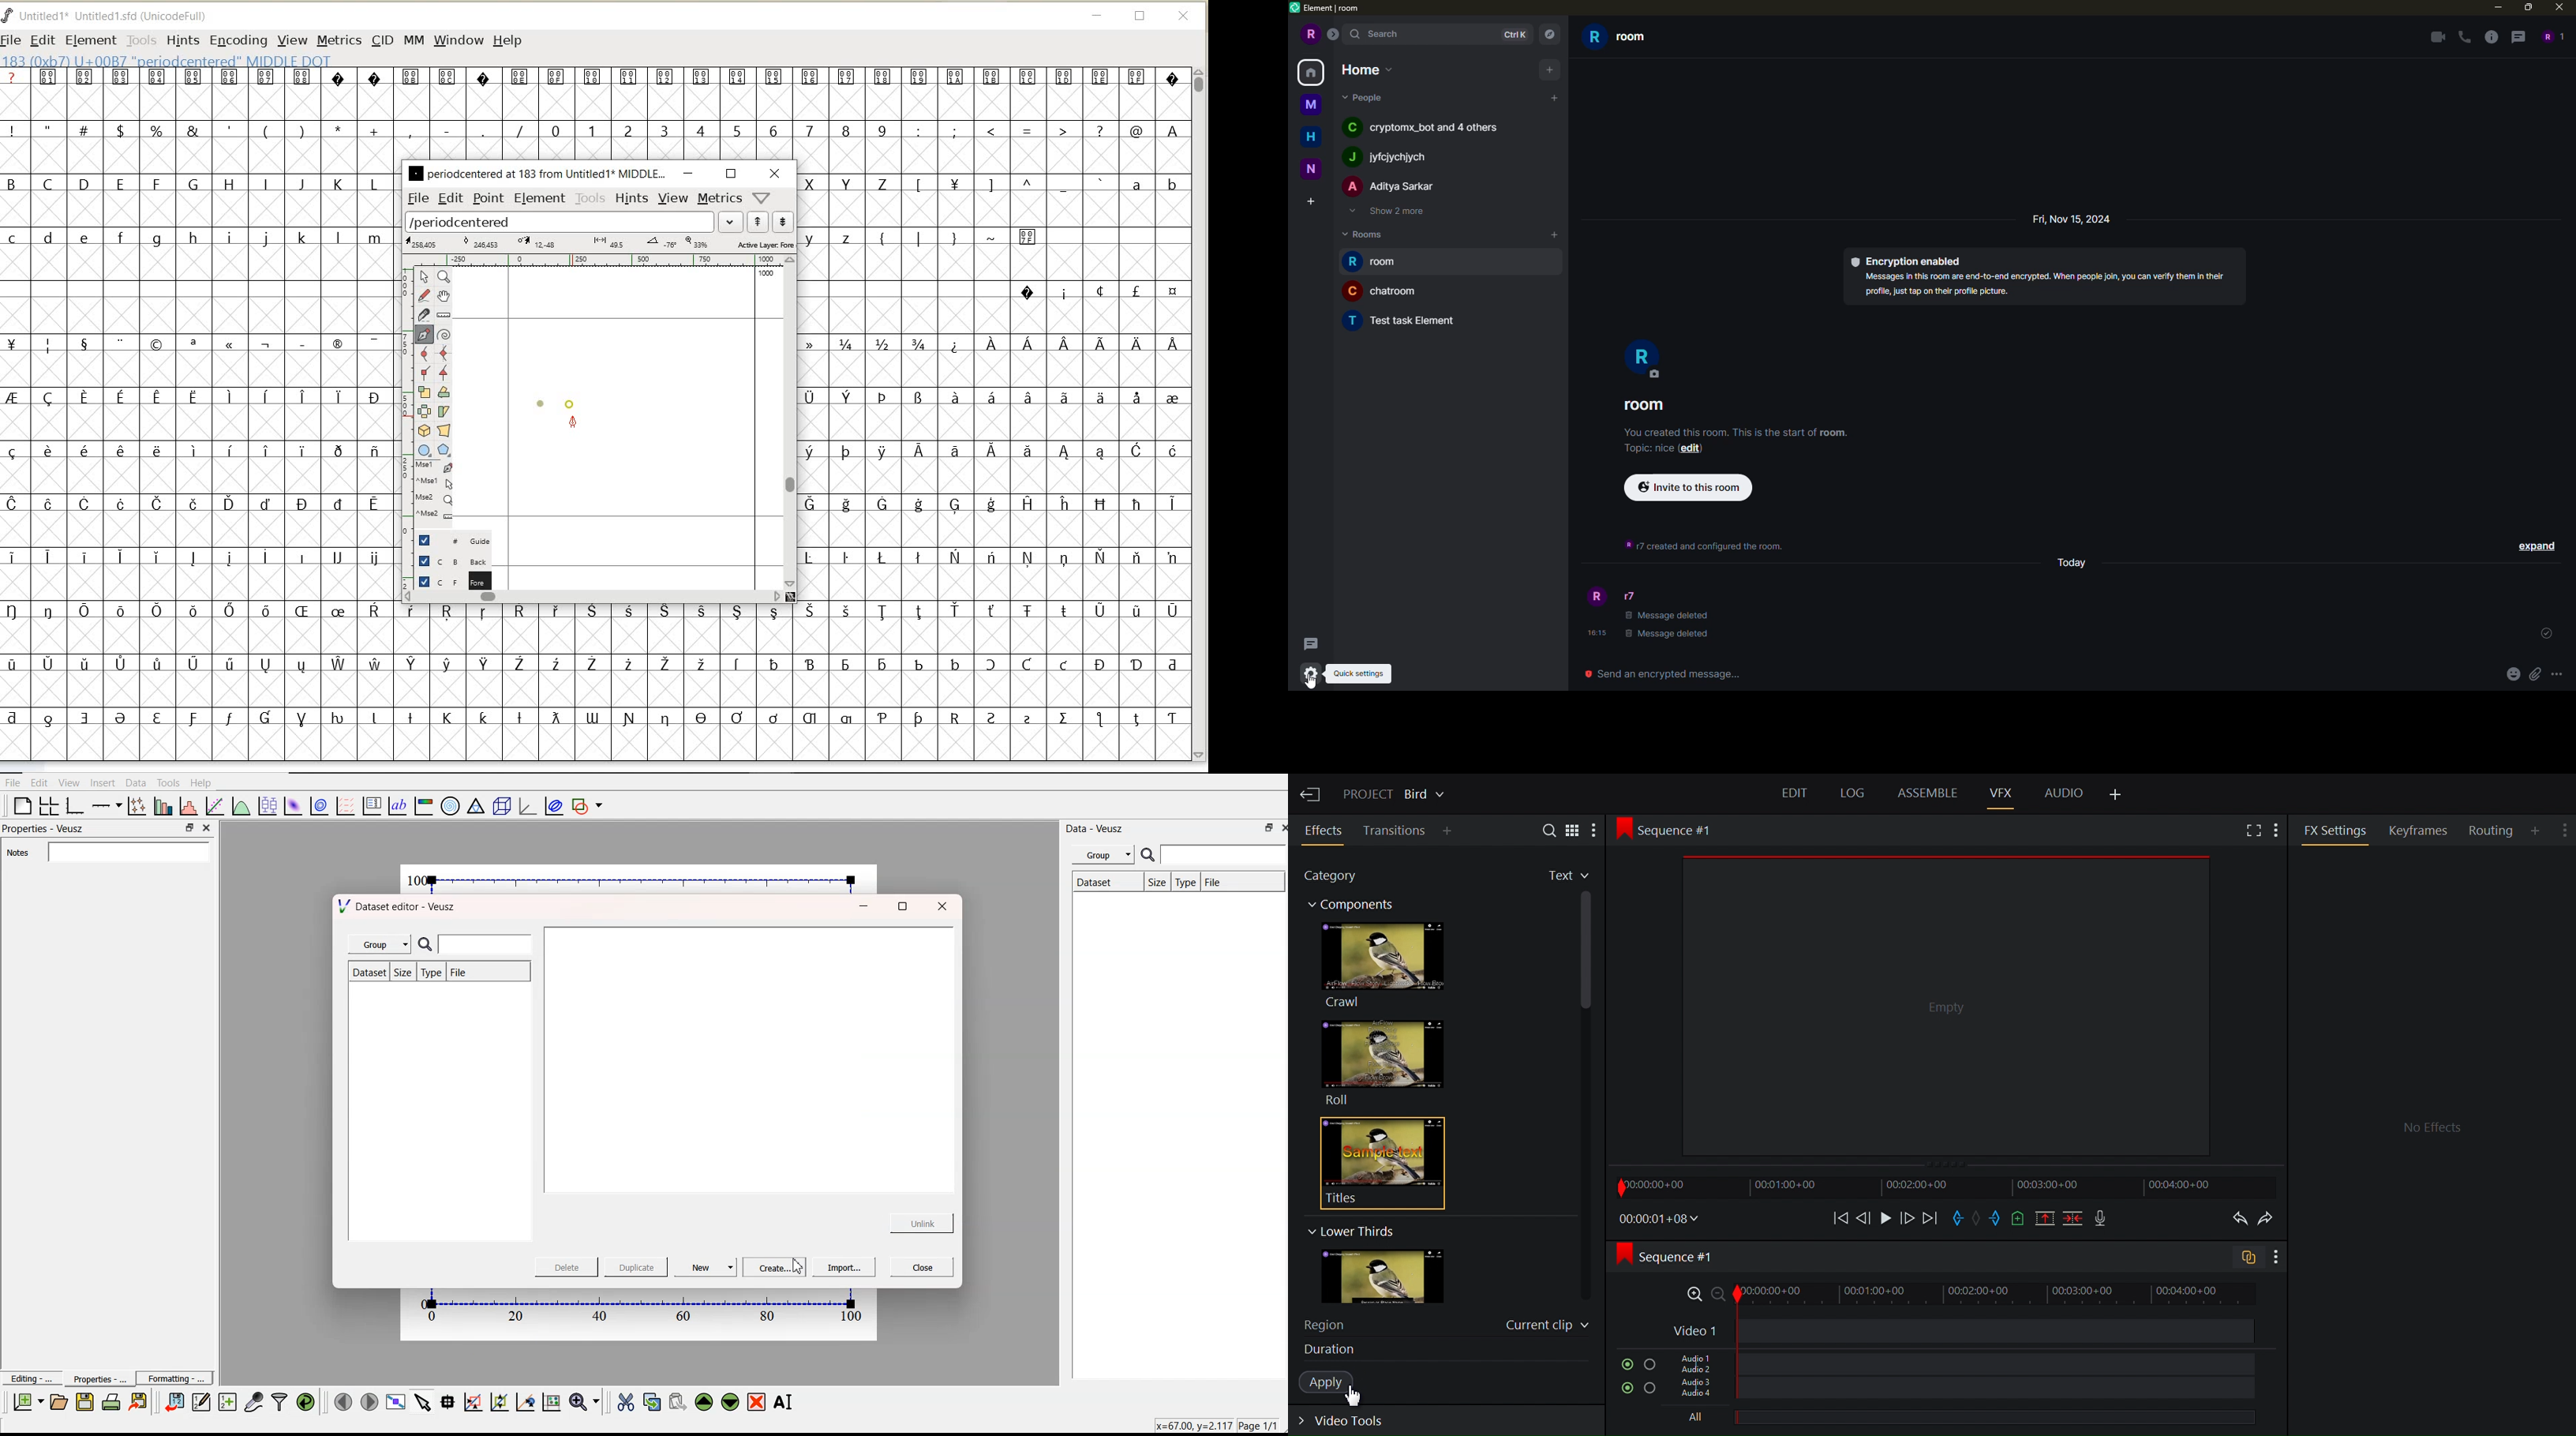  What do you see at coordinates (640, 878) in the screenshot?
I see `canvas` at bounding box center [640, 878].